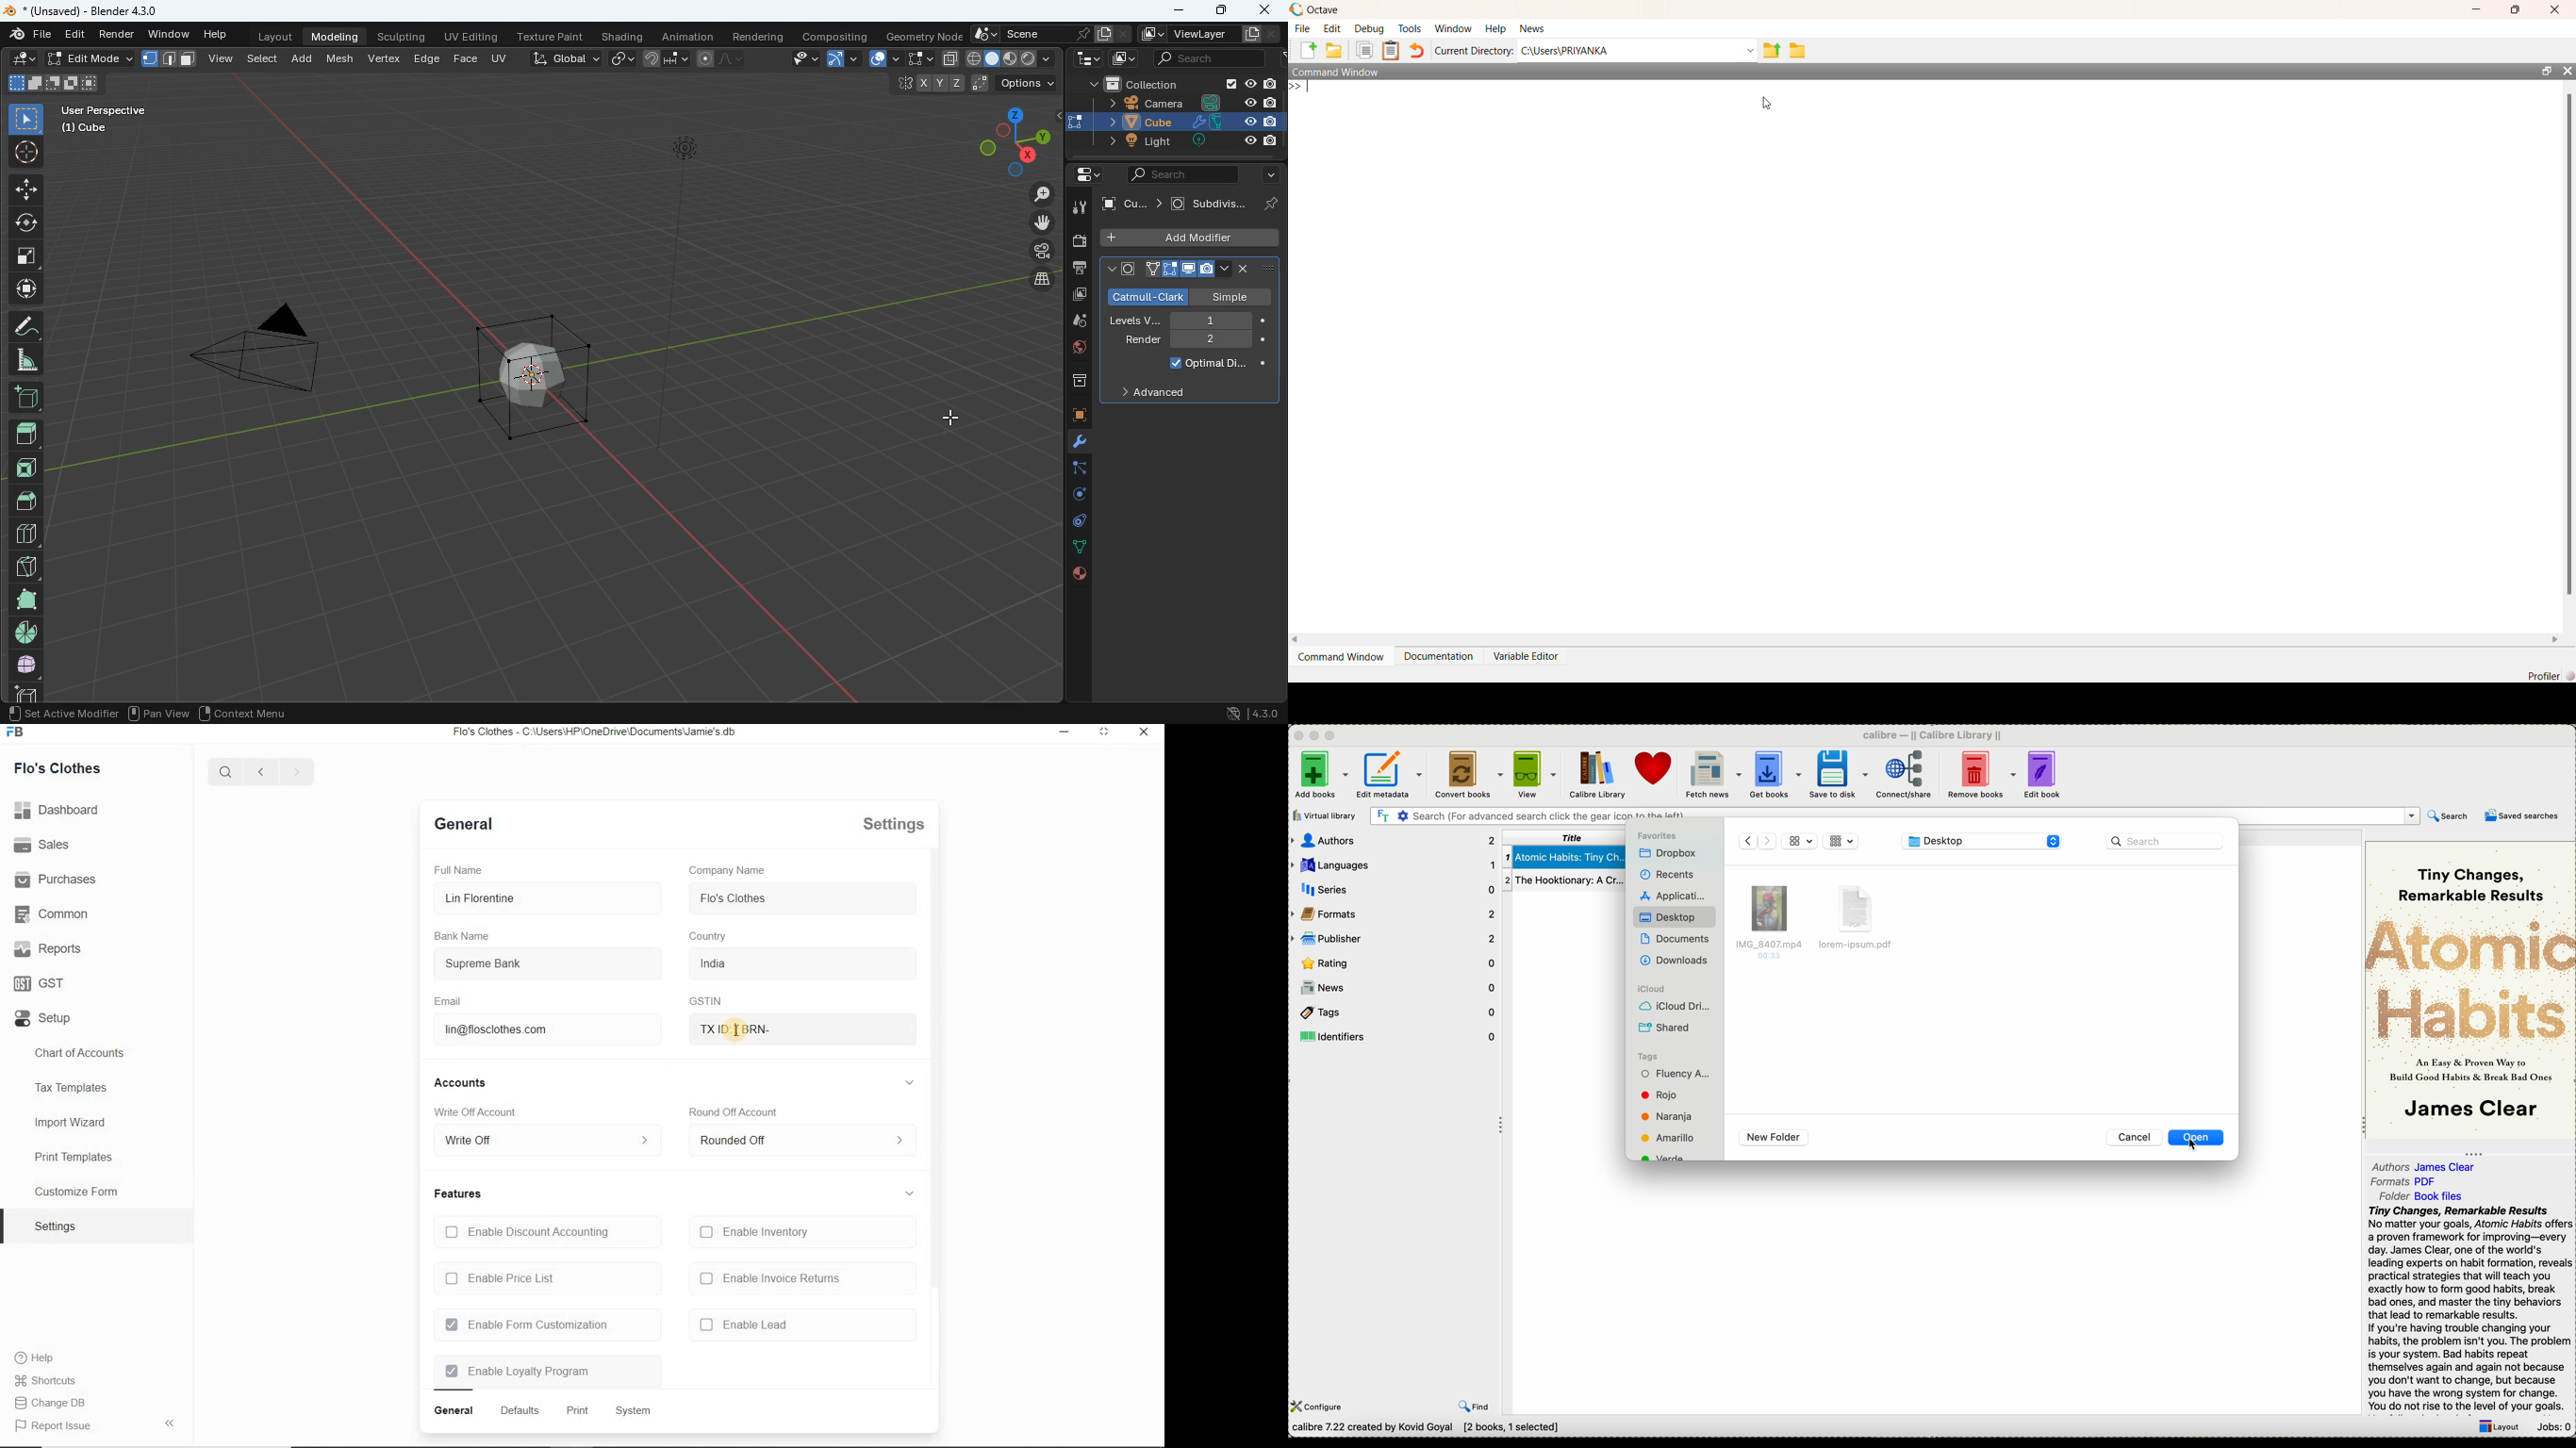 This screenshot has width=2576, height=1456. Describe the element at coordinates (71, 1123) in the screenshot. I see `Import Wizard` at that location.